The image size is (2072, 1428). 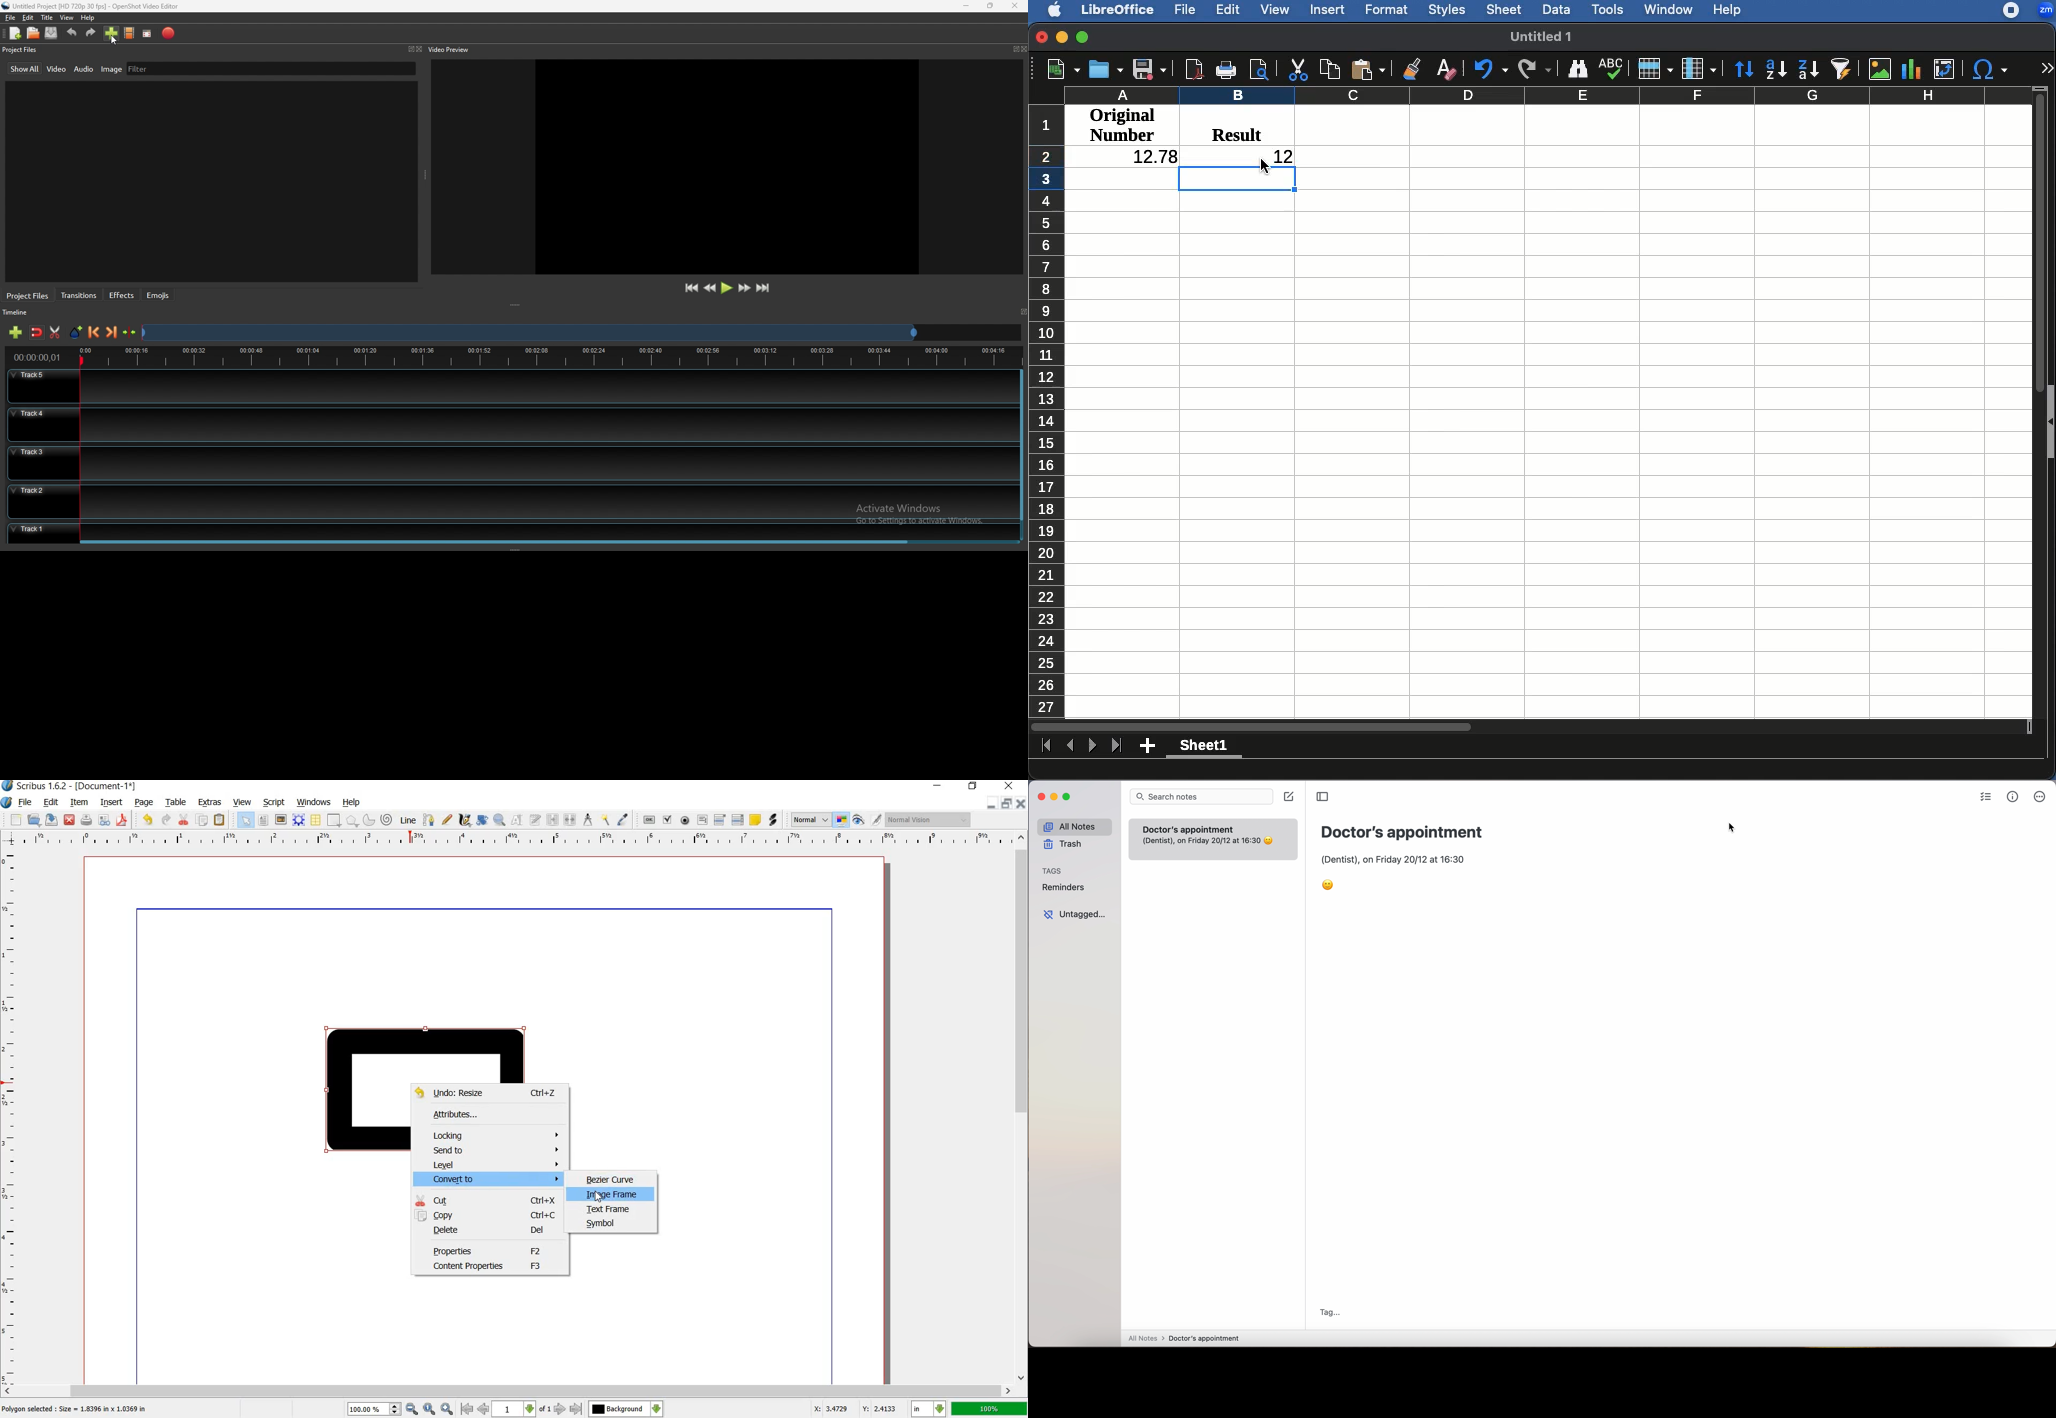 I want to click on edit in preview mode, so click(x=866, y=820).